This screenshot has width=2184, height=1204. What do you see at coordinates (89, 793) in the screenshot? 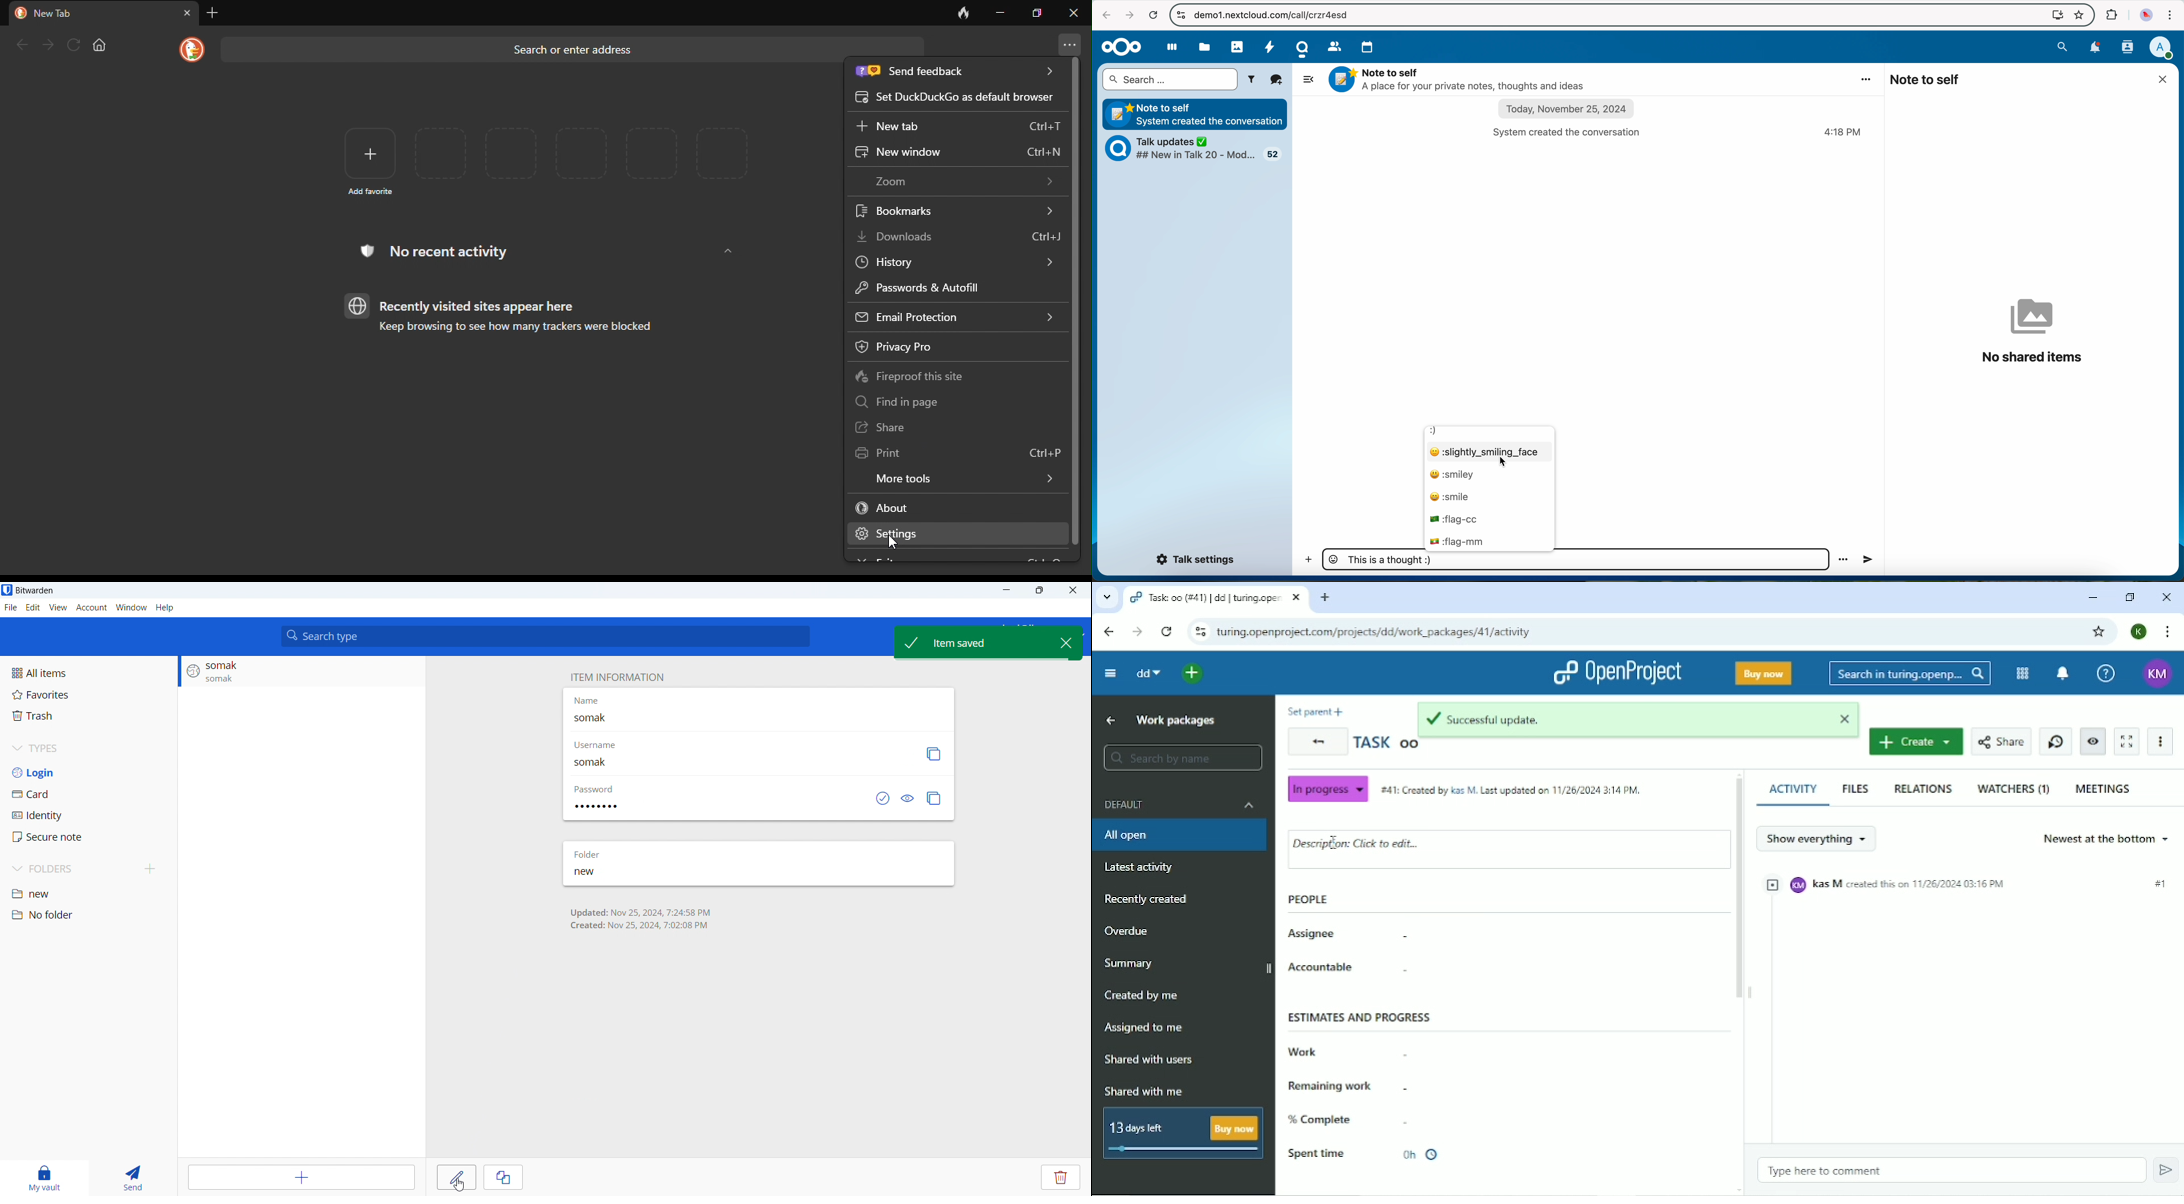
I see `card` at bounding box center [89, 793].